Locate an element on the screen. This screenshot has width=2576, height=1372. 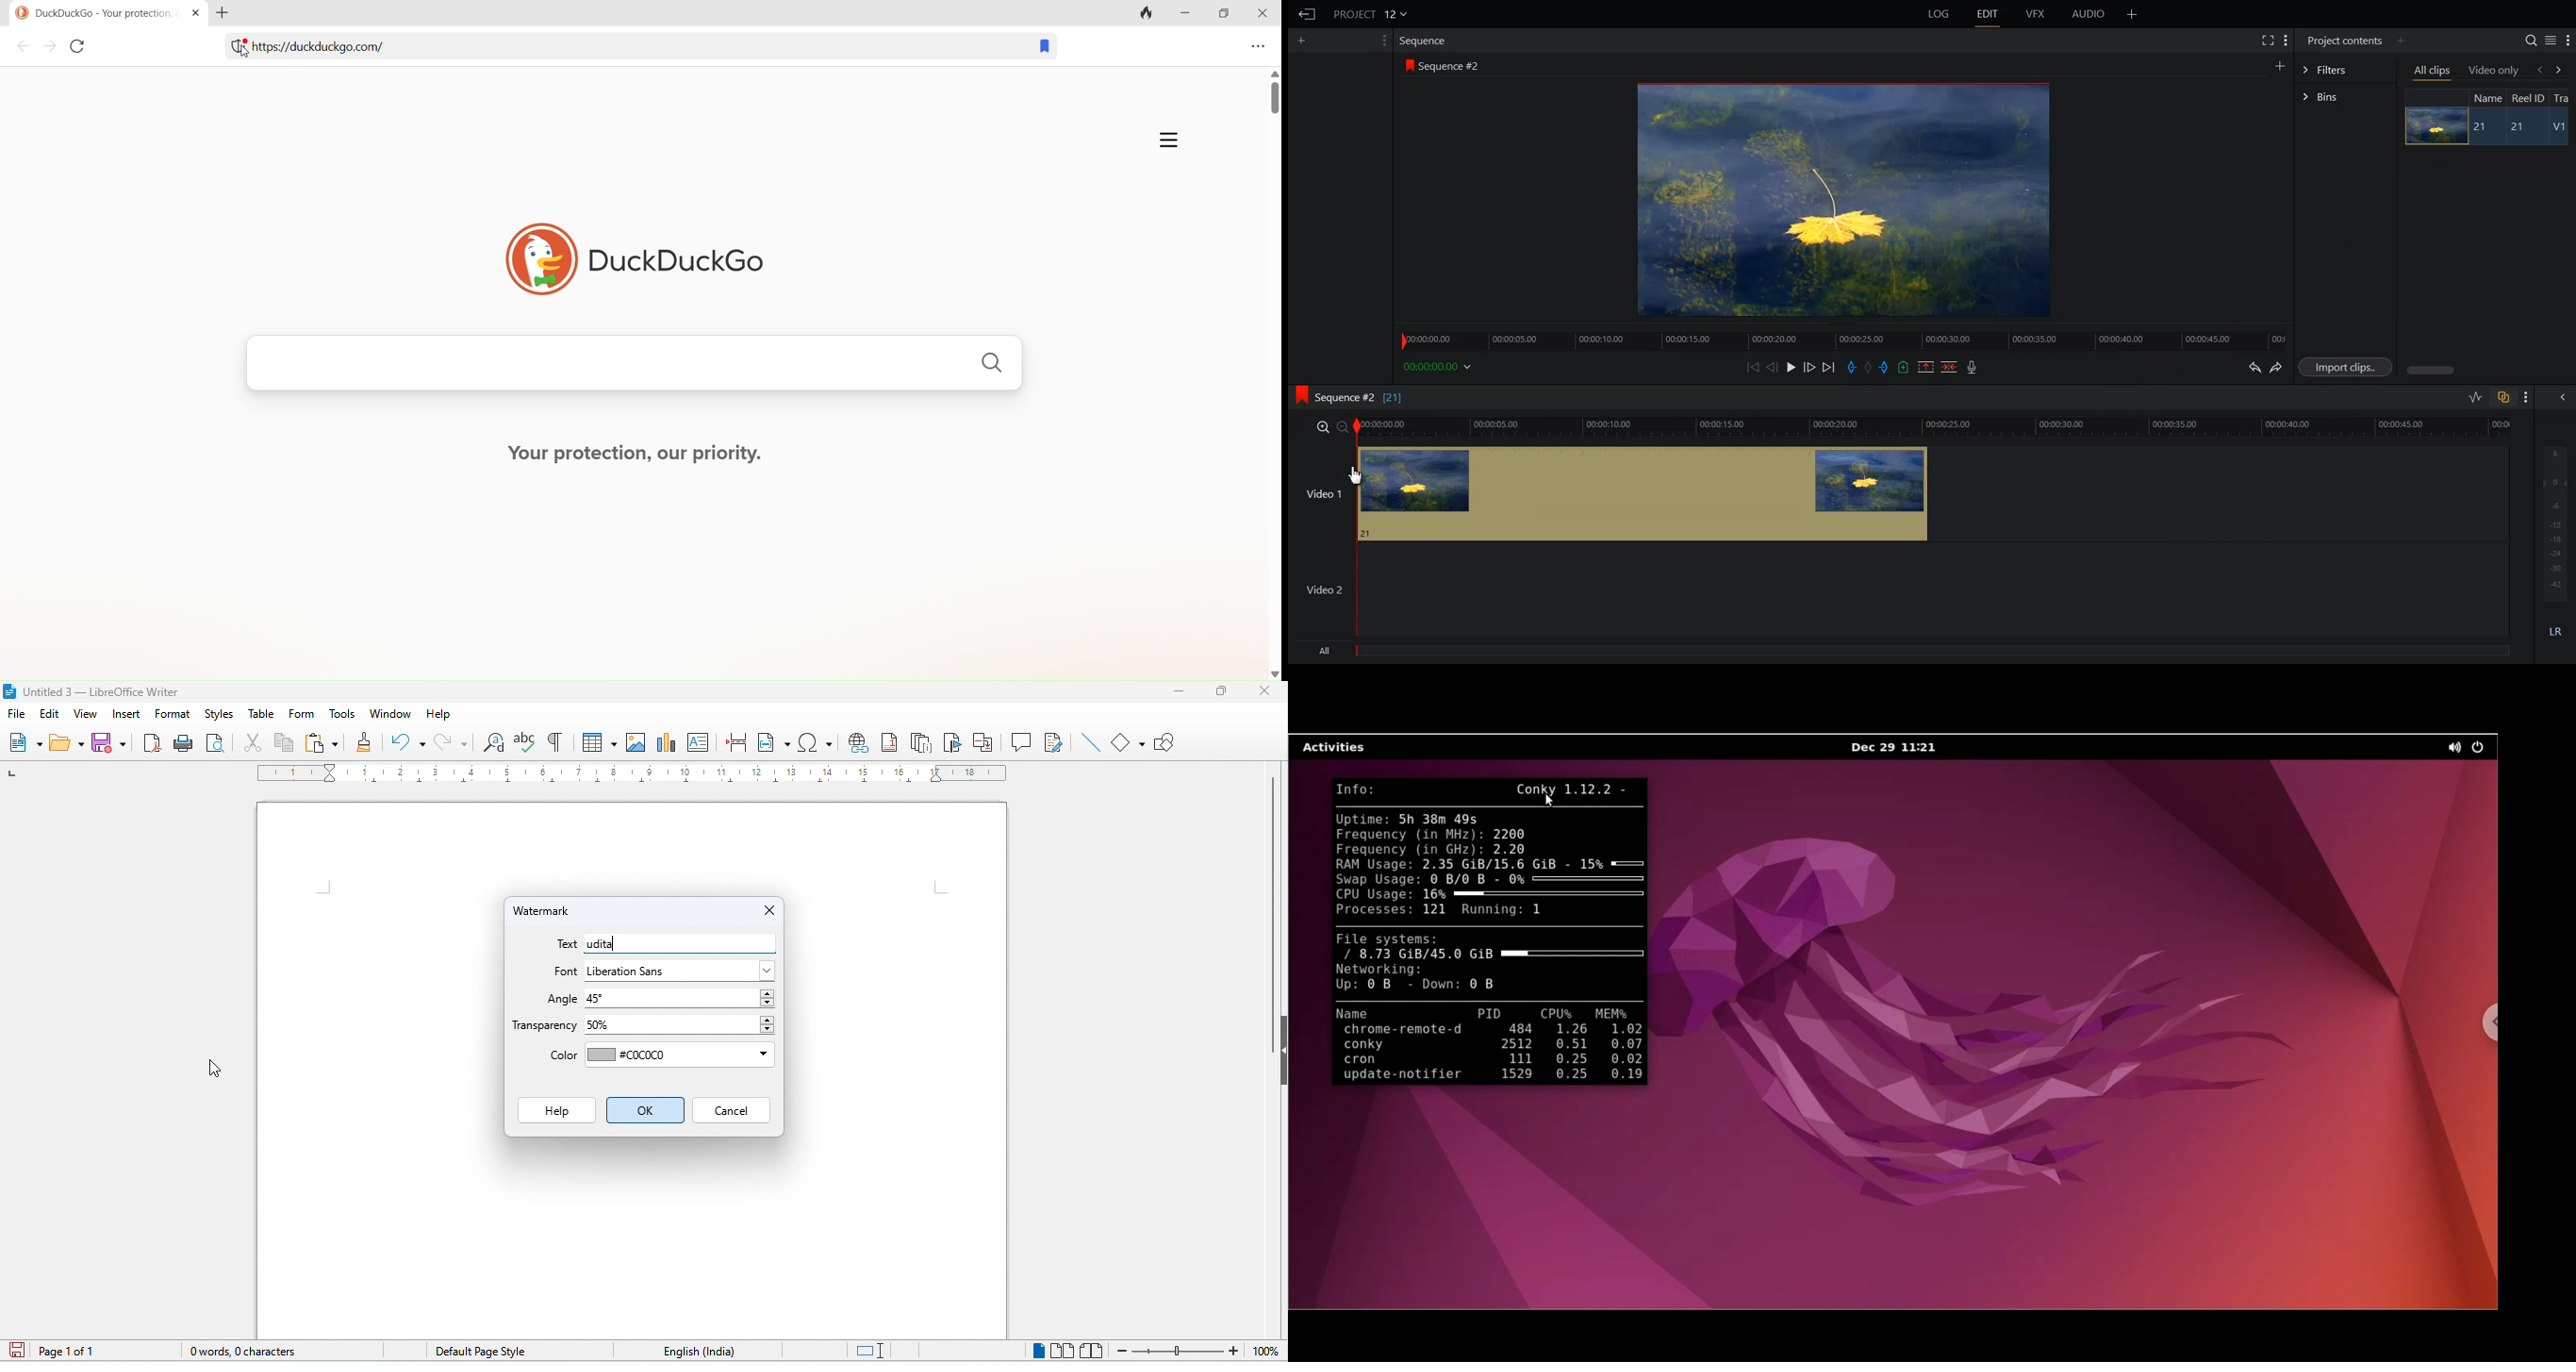
minimize is located at coordinates (1180, 692).